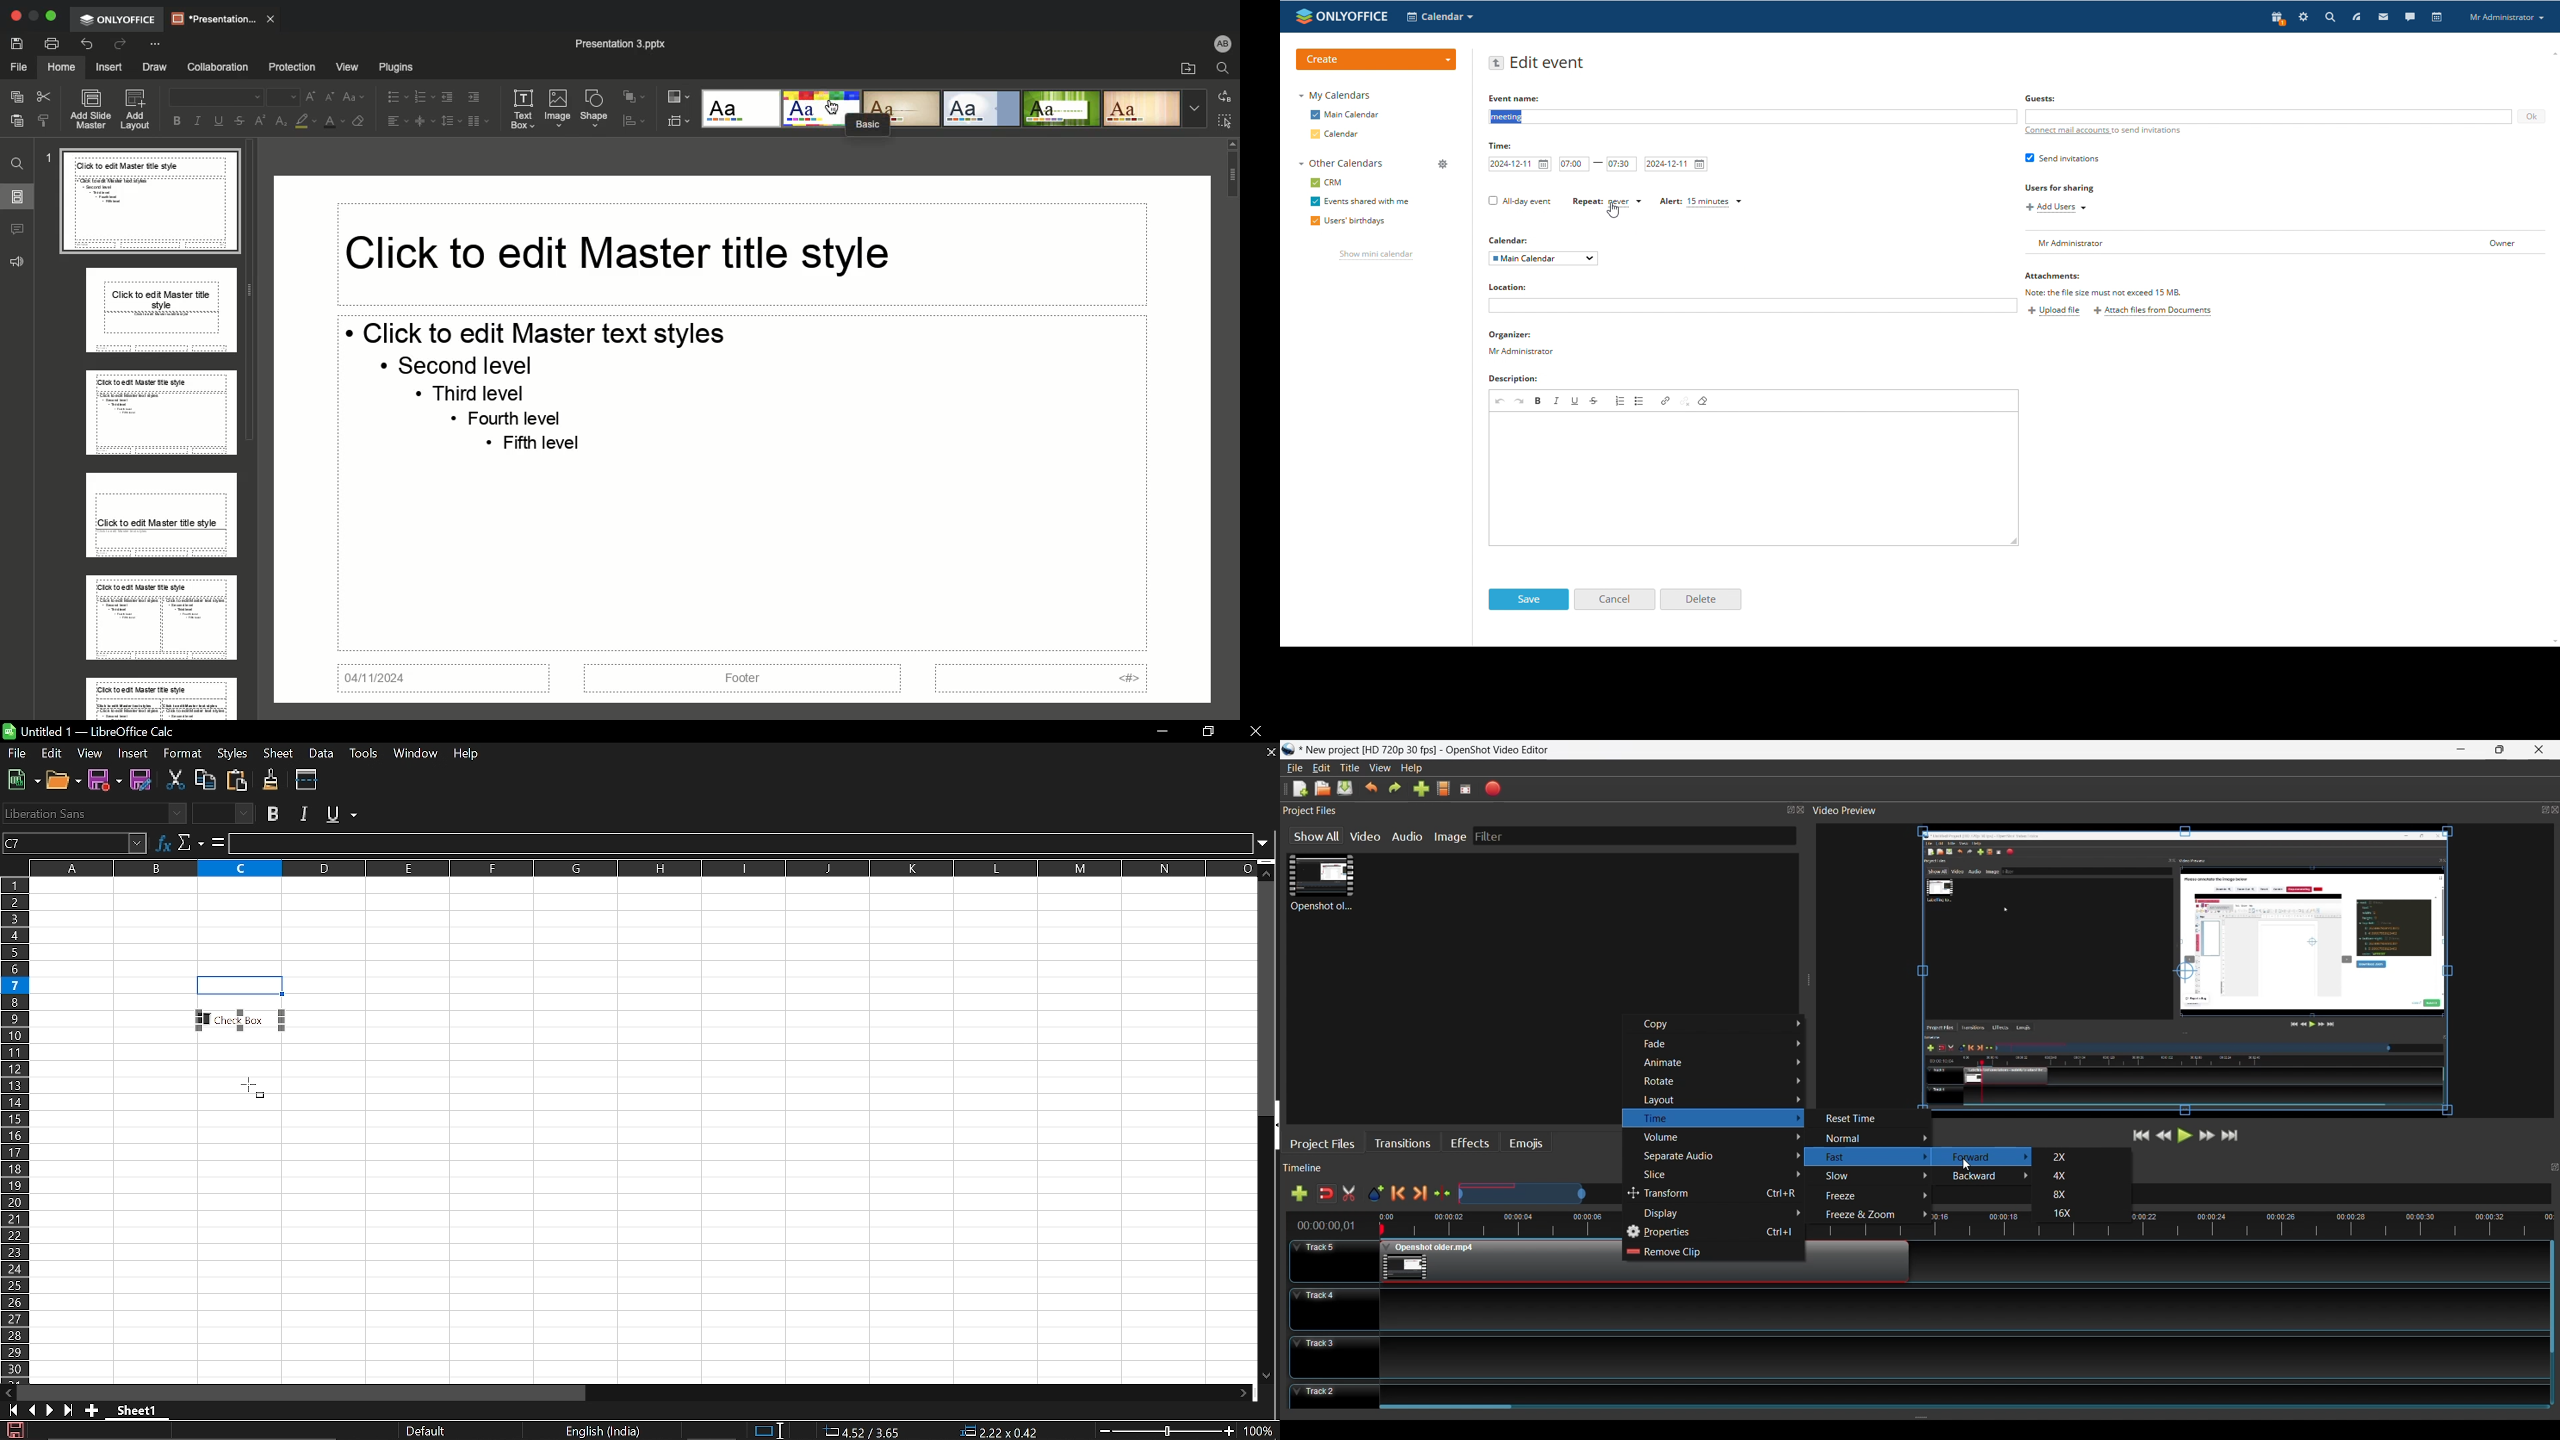  What do you see at coordinates (1321, 885) in the screenshot?
I see `Clip` at bounding box center [1321, 885].